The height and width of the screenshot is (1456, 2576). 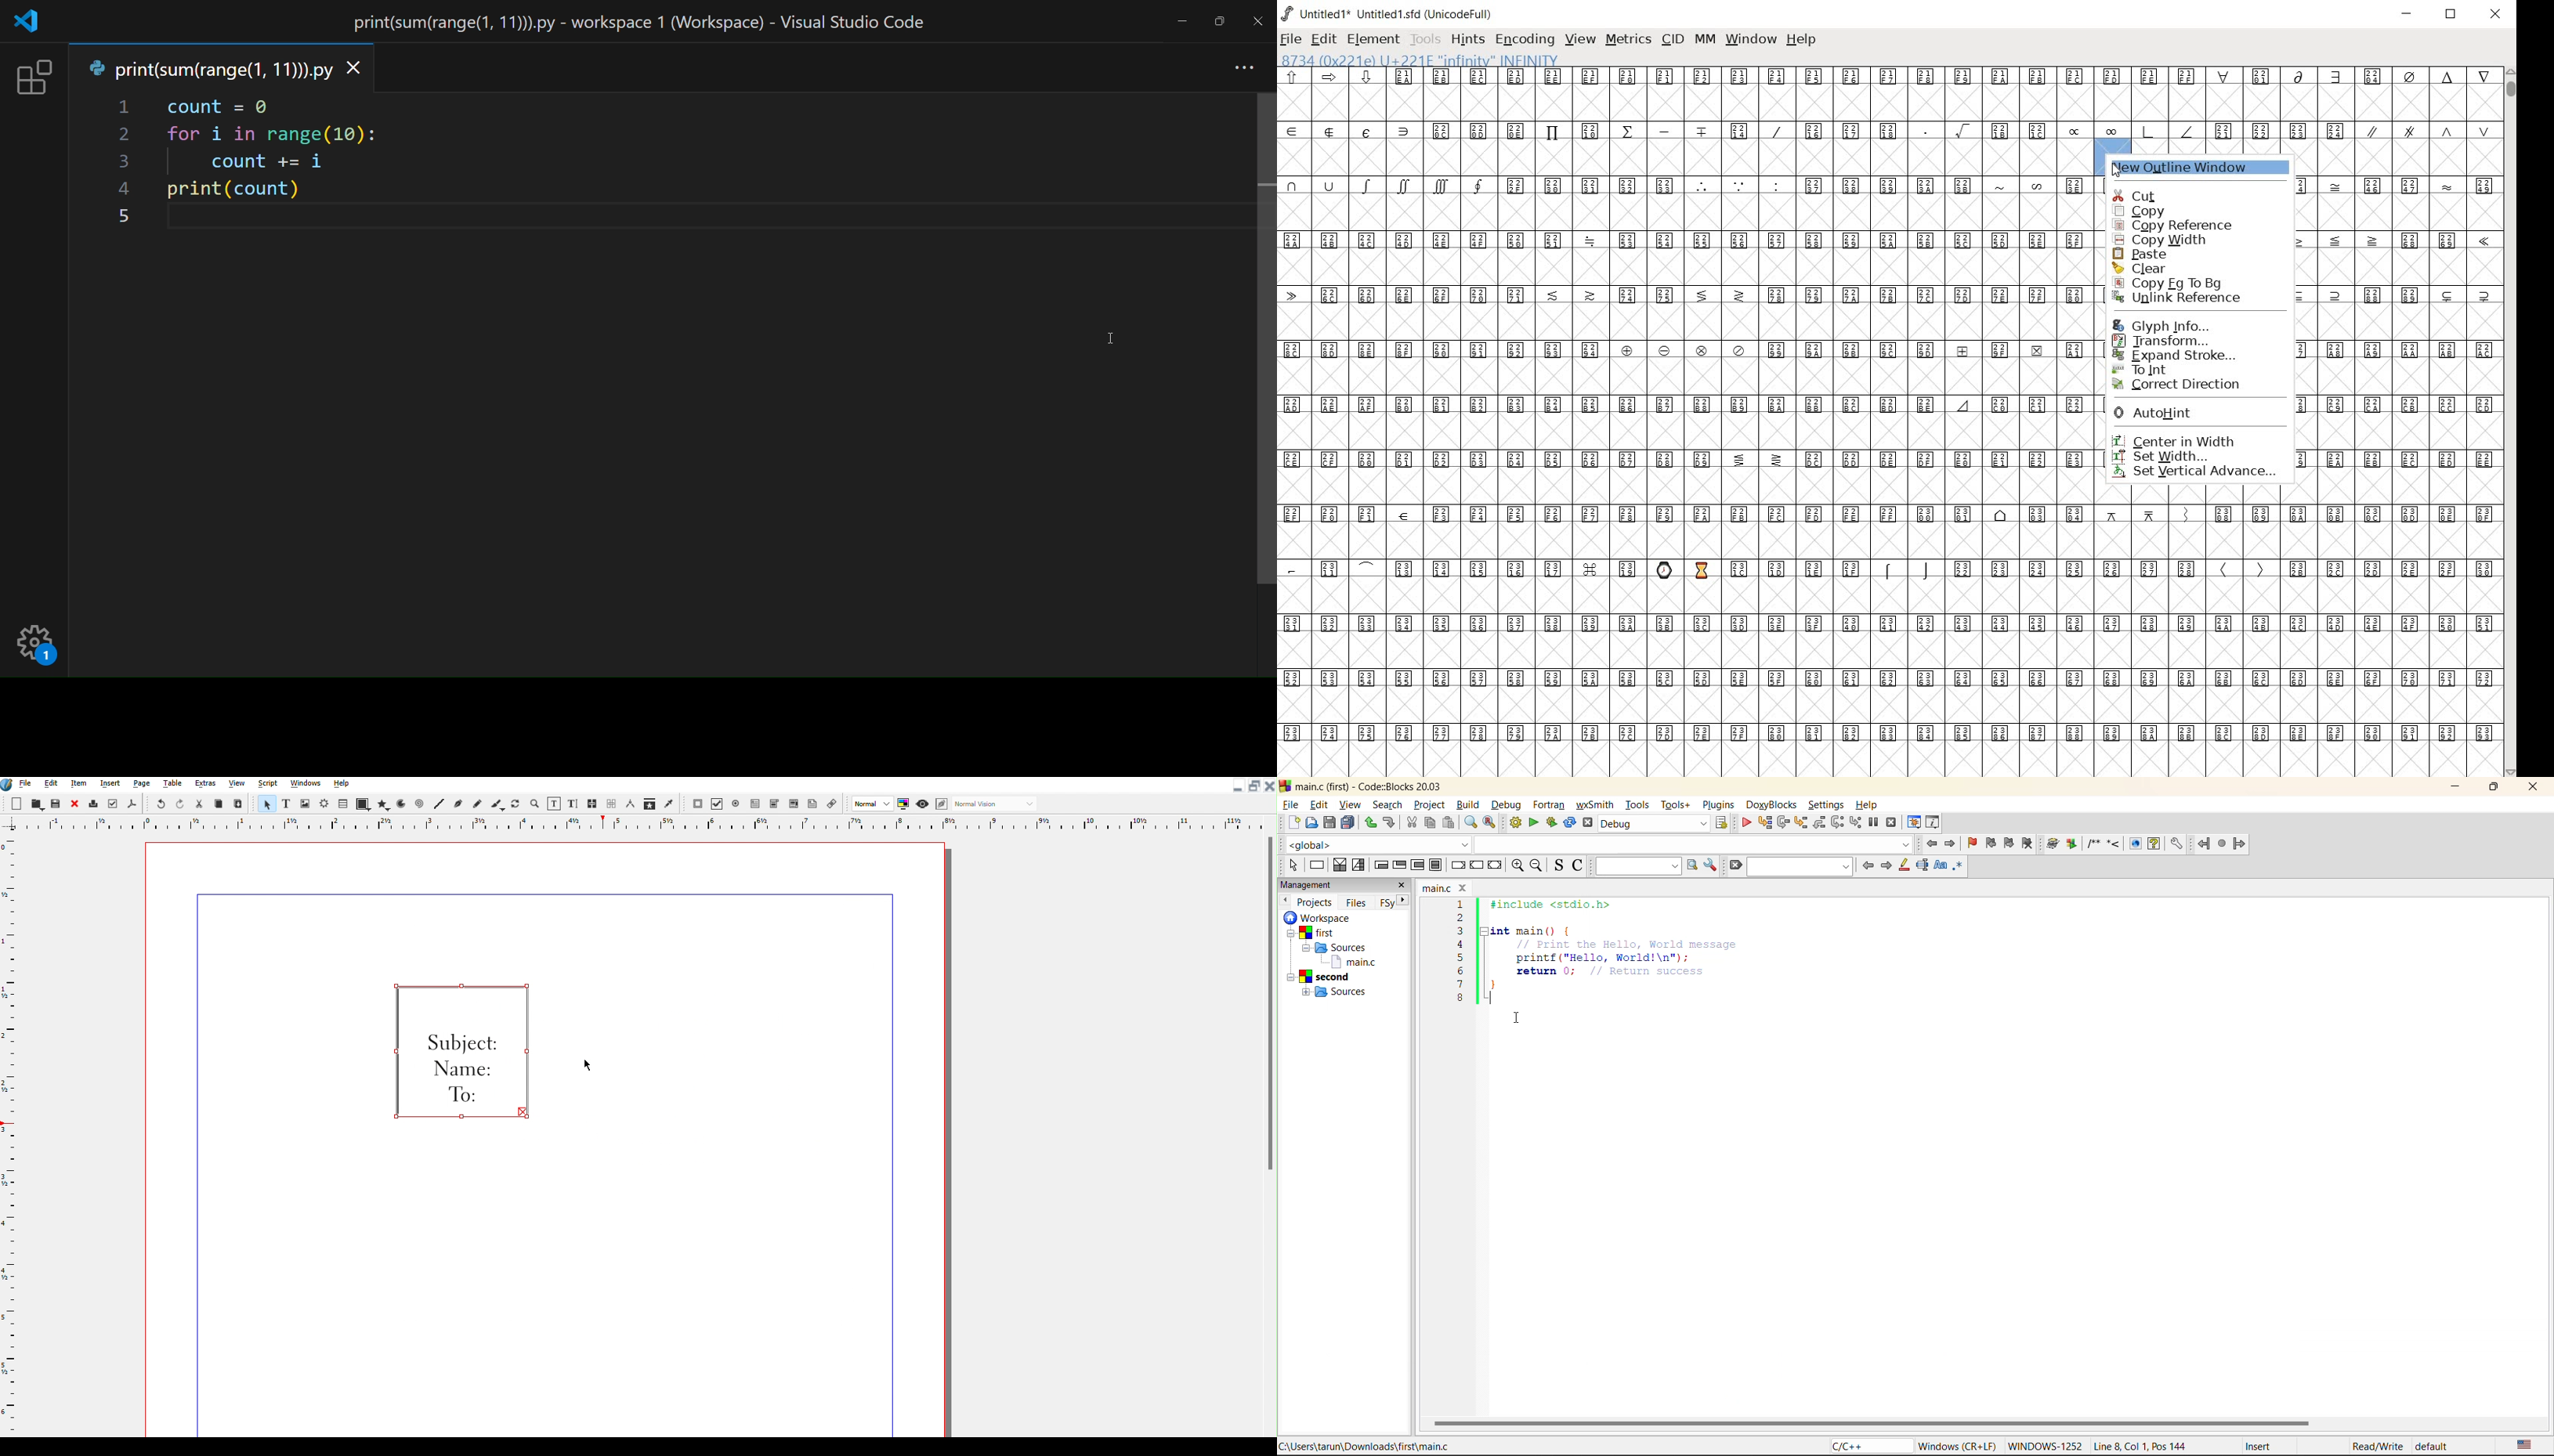 What do you see at coordinates (1386, 903) in the screenshot?
I see `FSY` at bounding box center [1386, 903].